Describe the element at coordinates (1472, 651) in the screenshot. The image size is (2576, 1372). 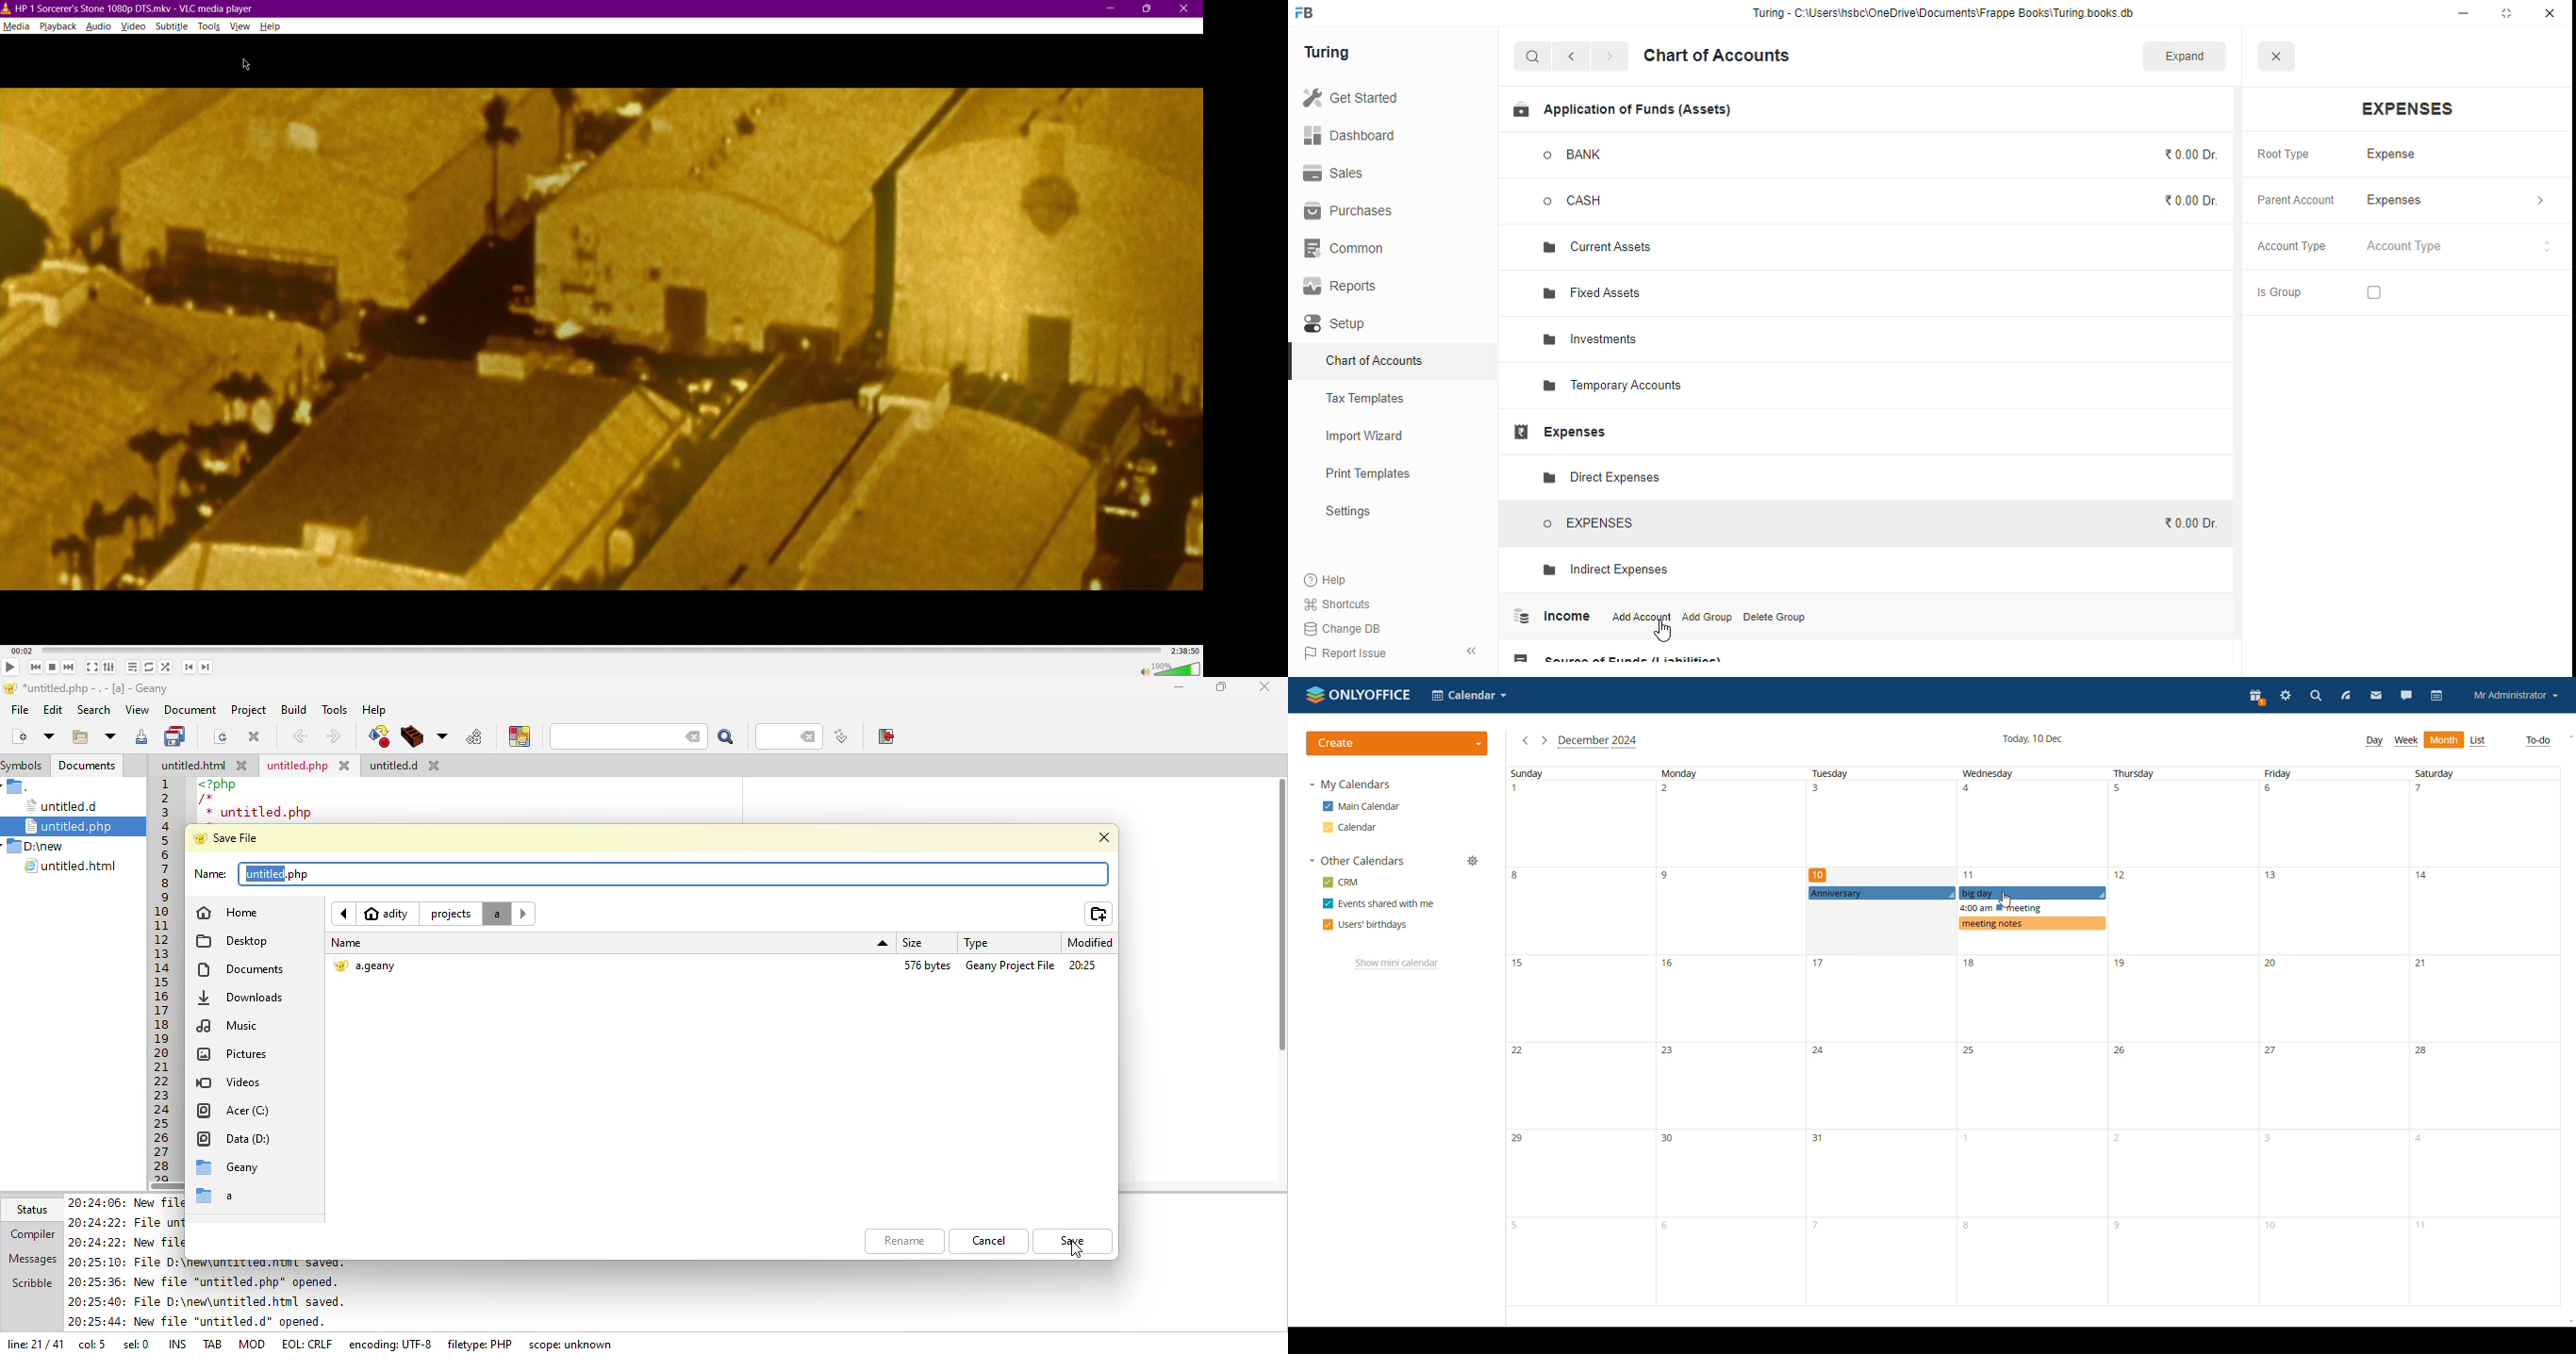
I see `toggle sidebar` at that location.